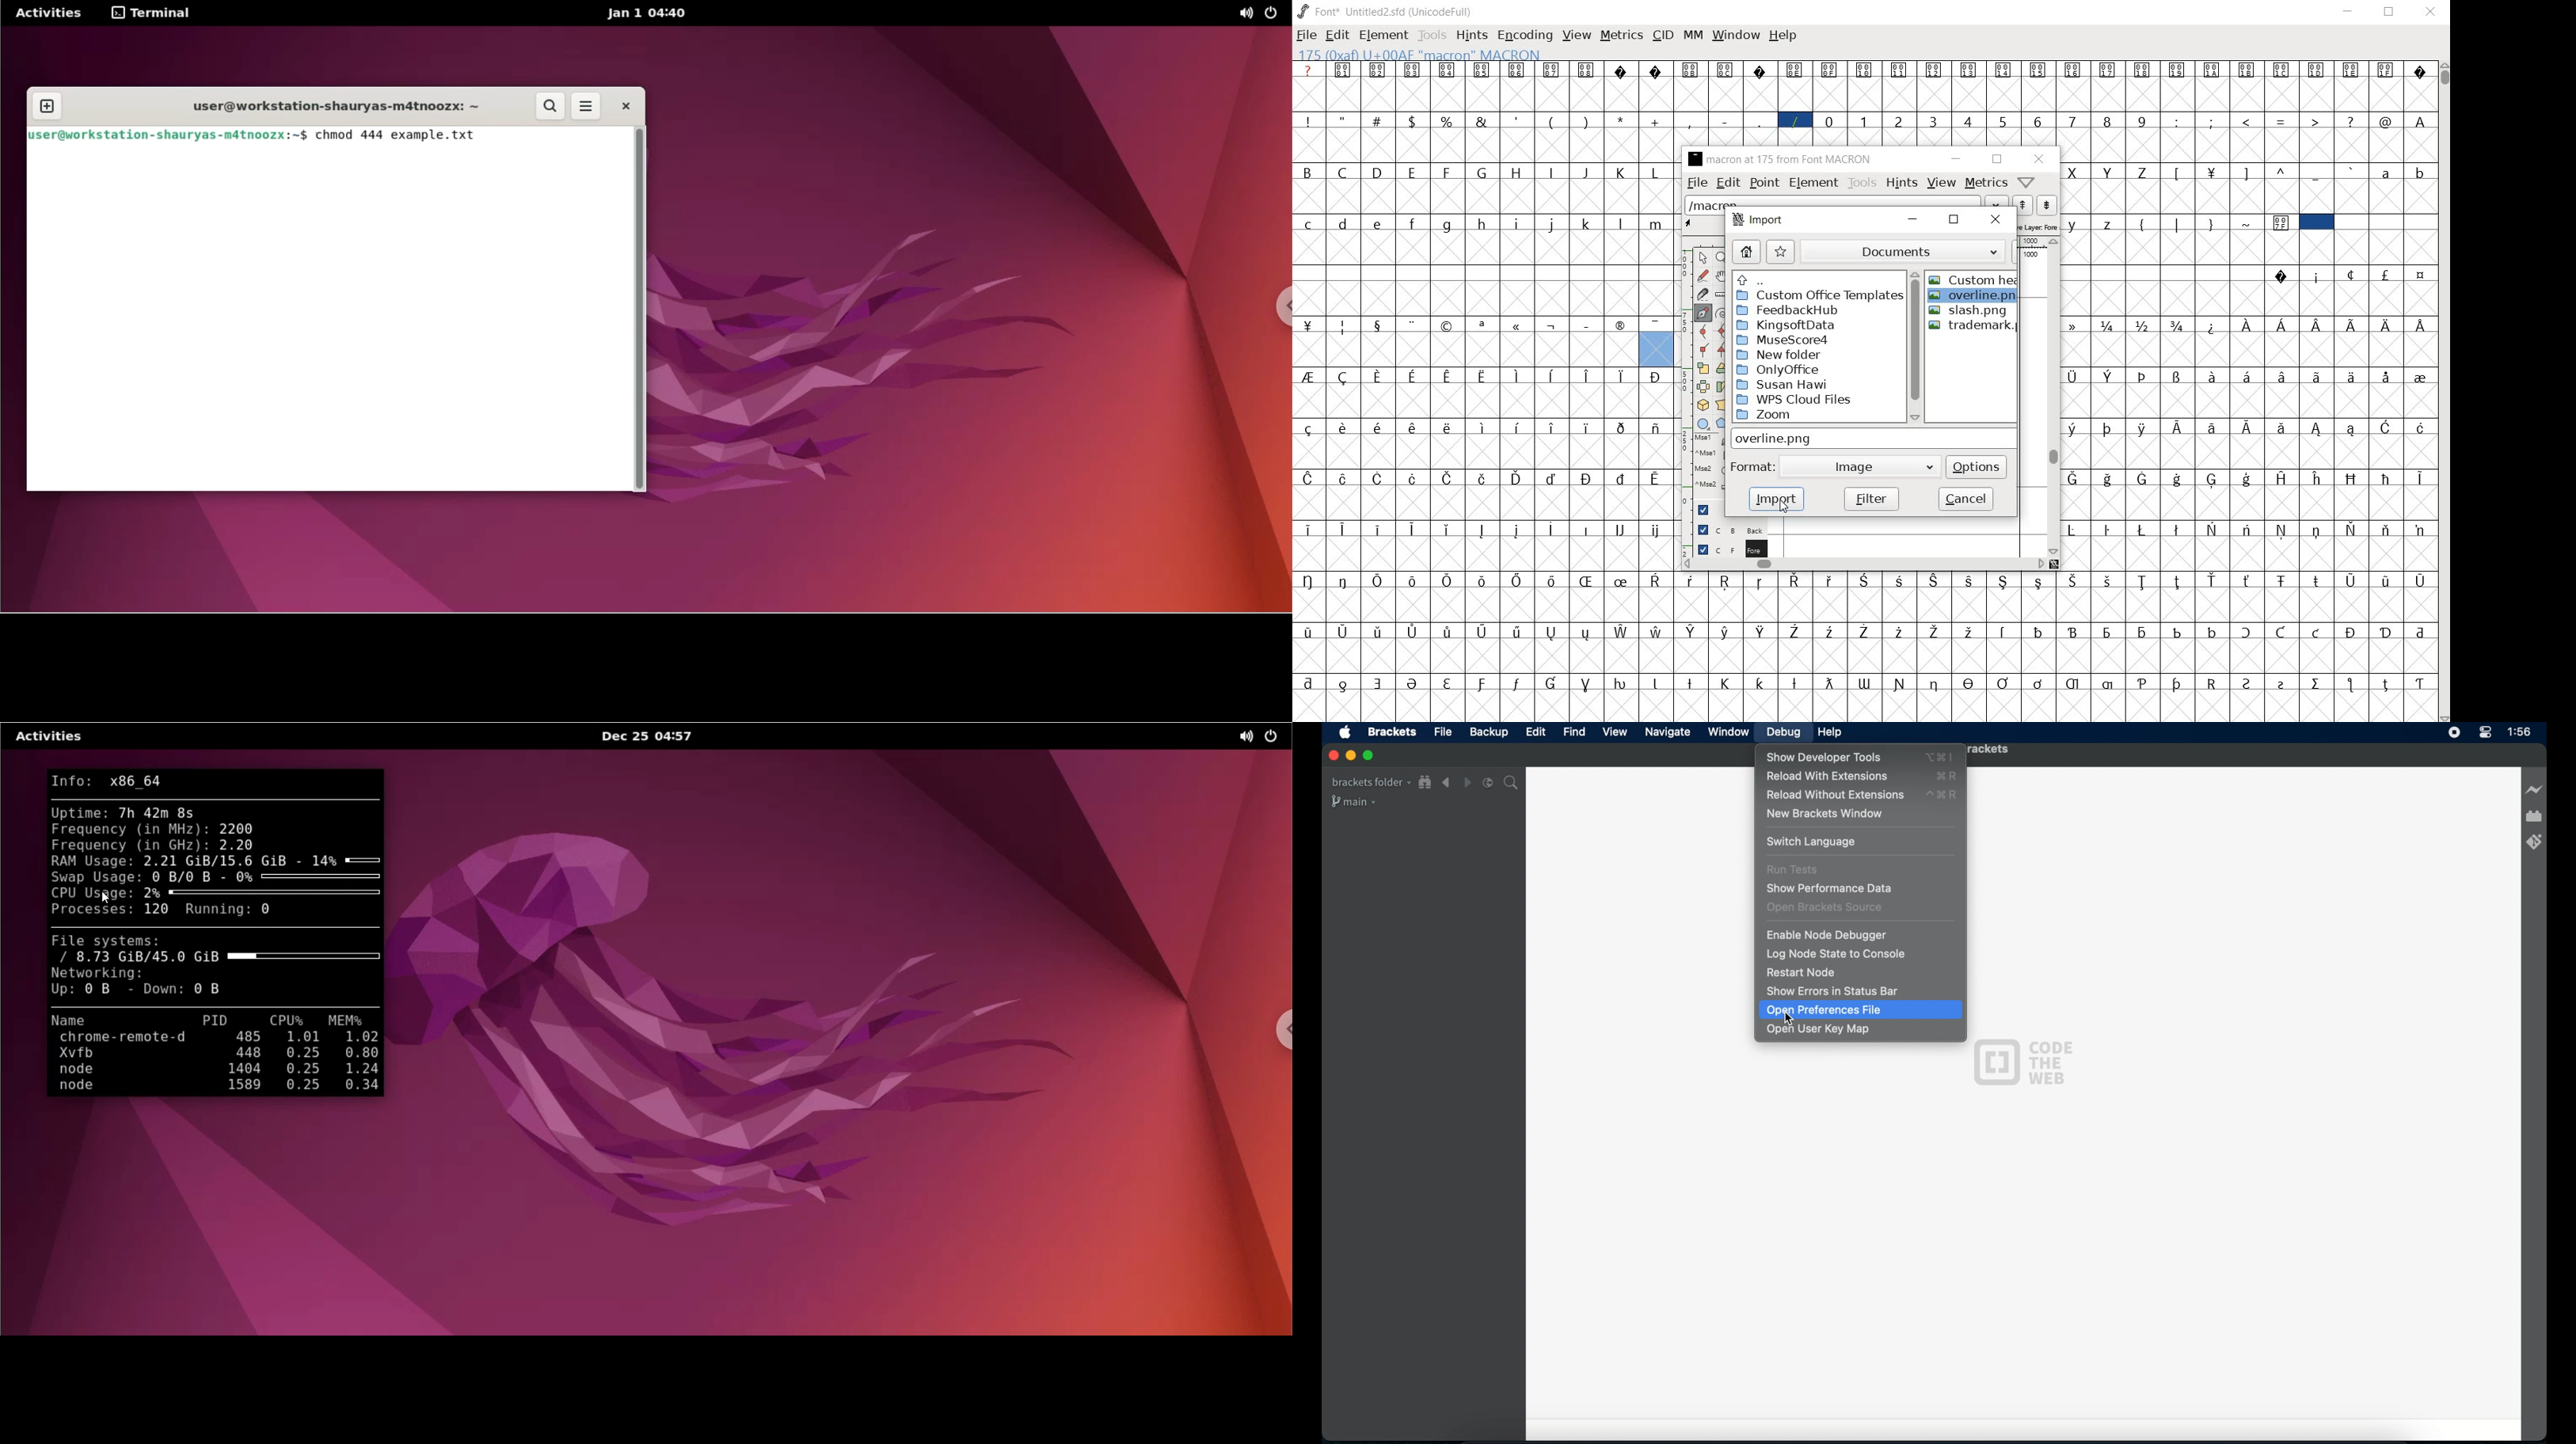 The width and height of the screenshot is (2576, 1456). What do you see at coordinates (1700, 331) in the screenshot?
I see `curve` at bounding box center [1700, 331].